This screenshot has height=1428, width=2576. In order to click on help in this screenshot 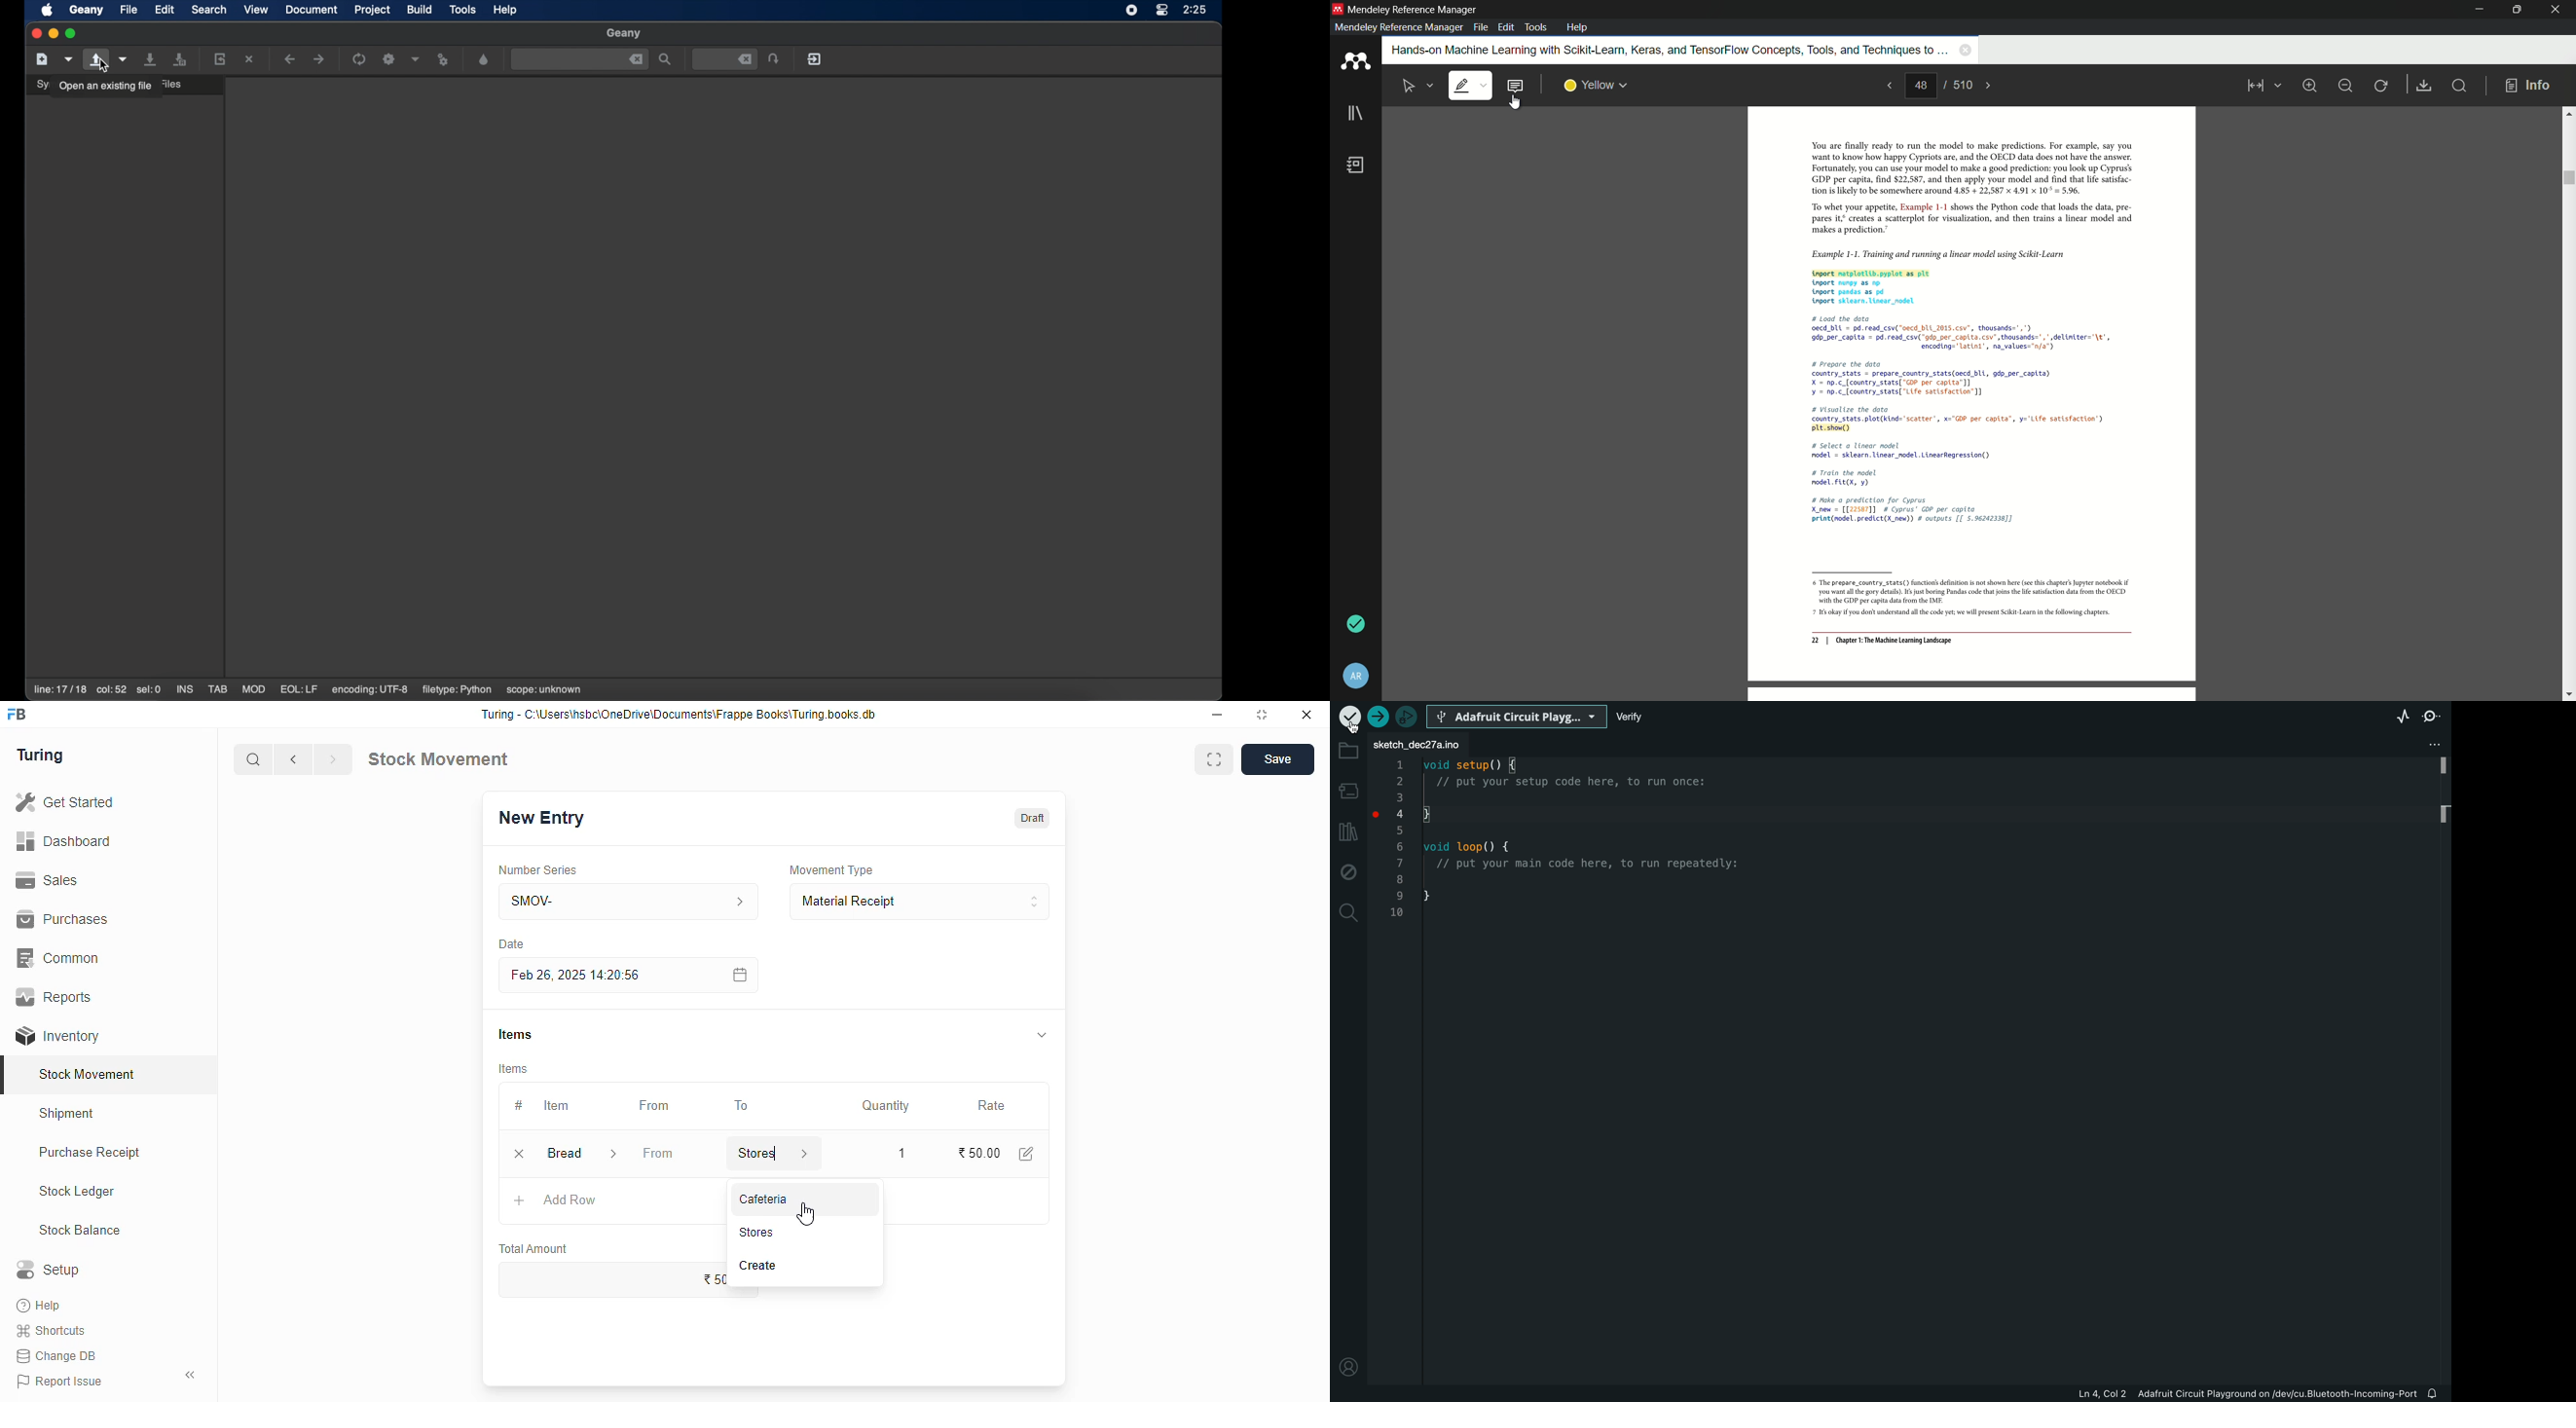, I will do `click(41, 1306)`.